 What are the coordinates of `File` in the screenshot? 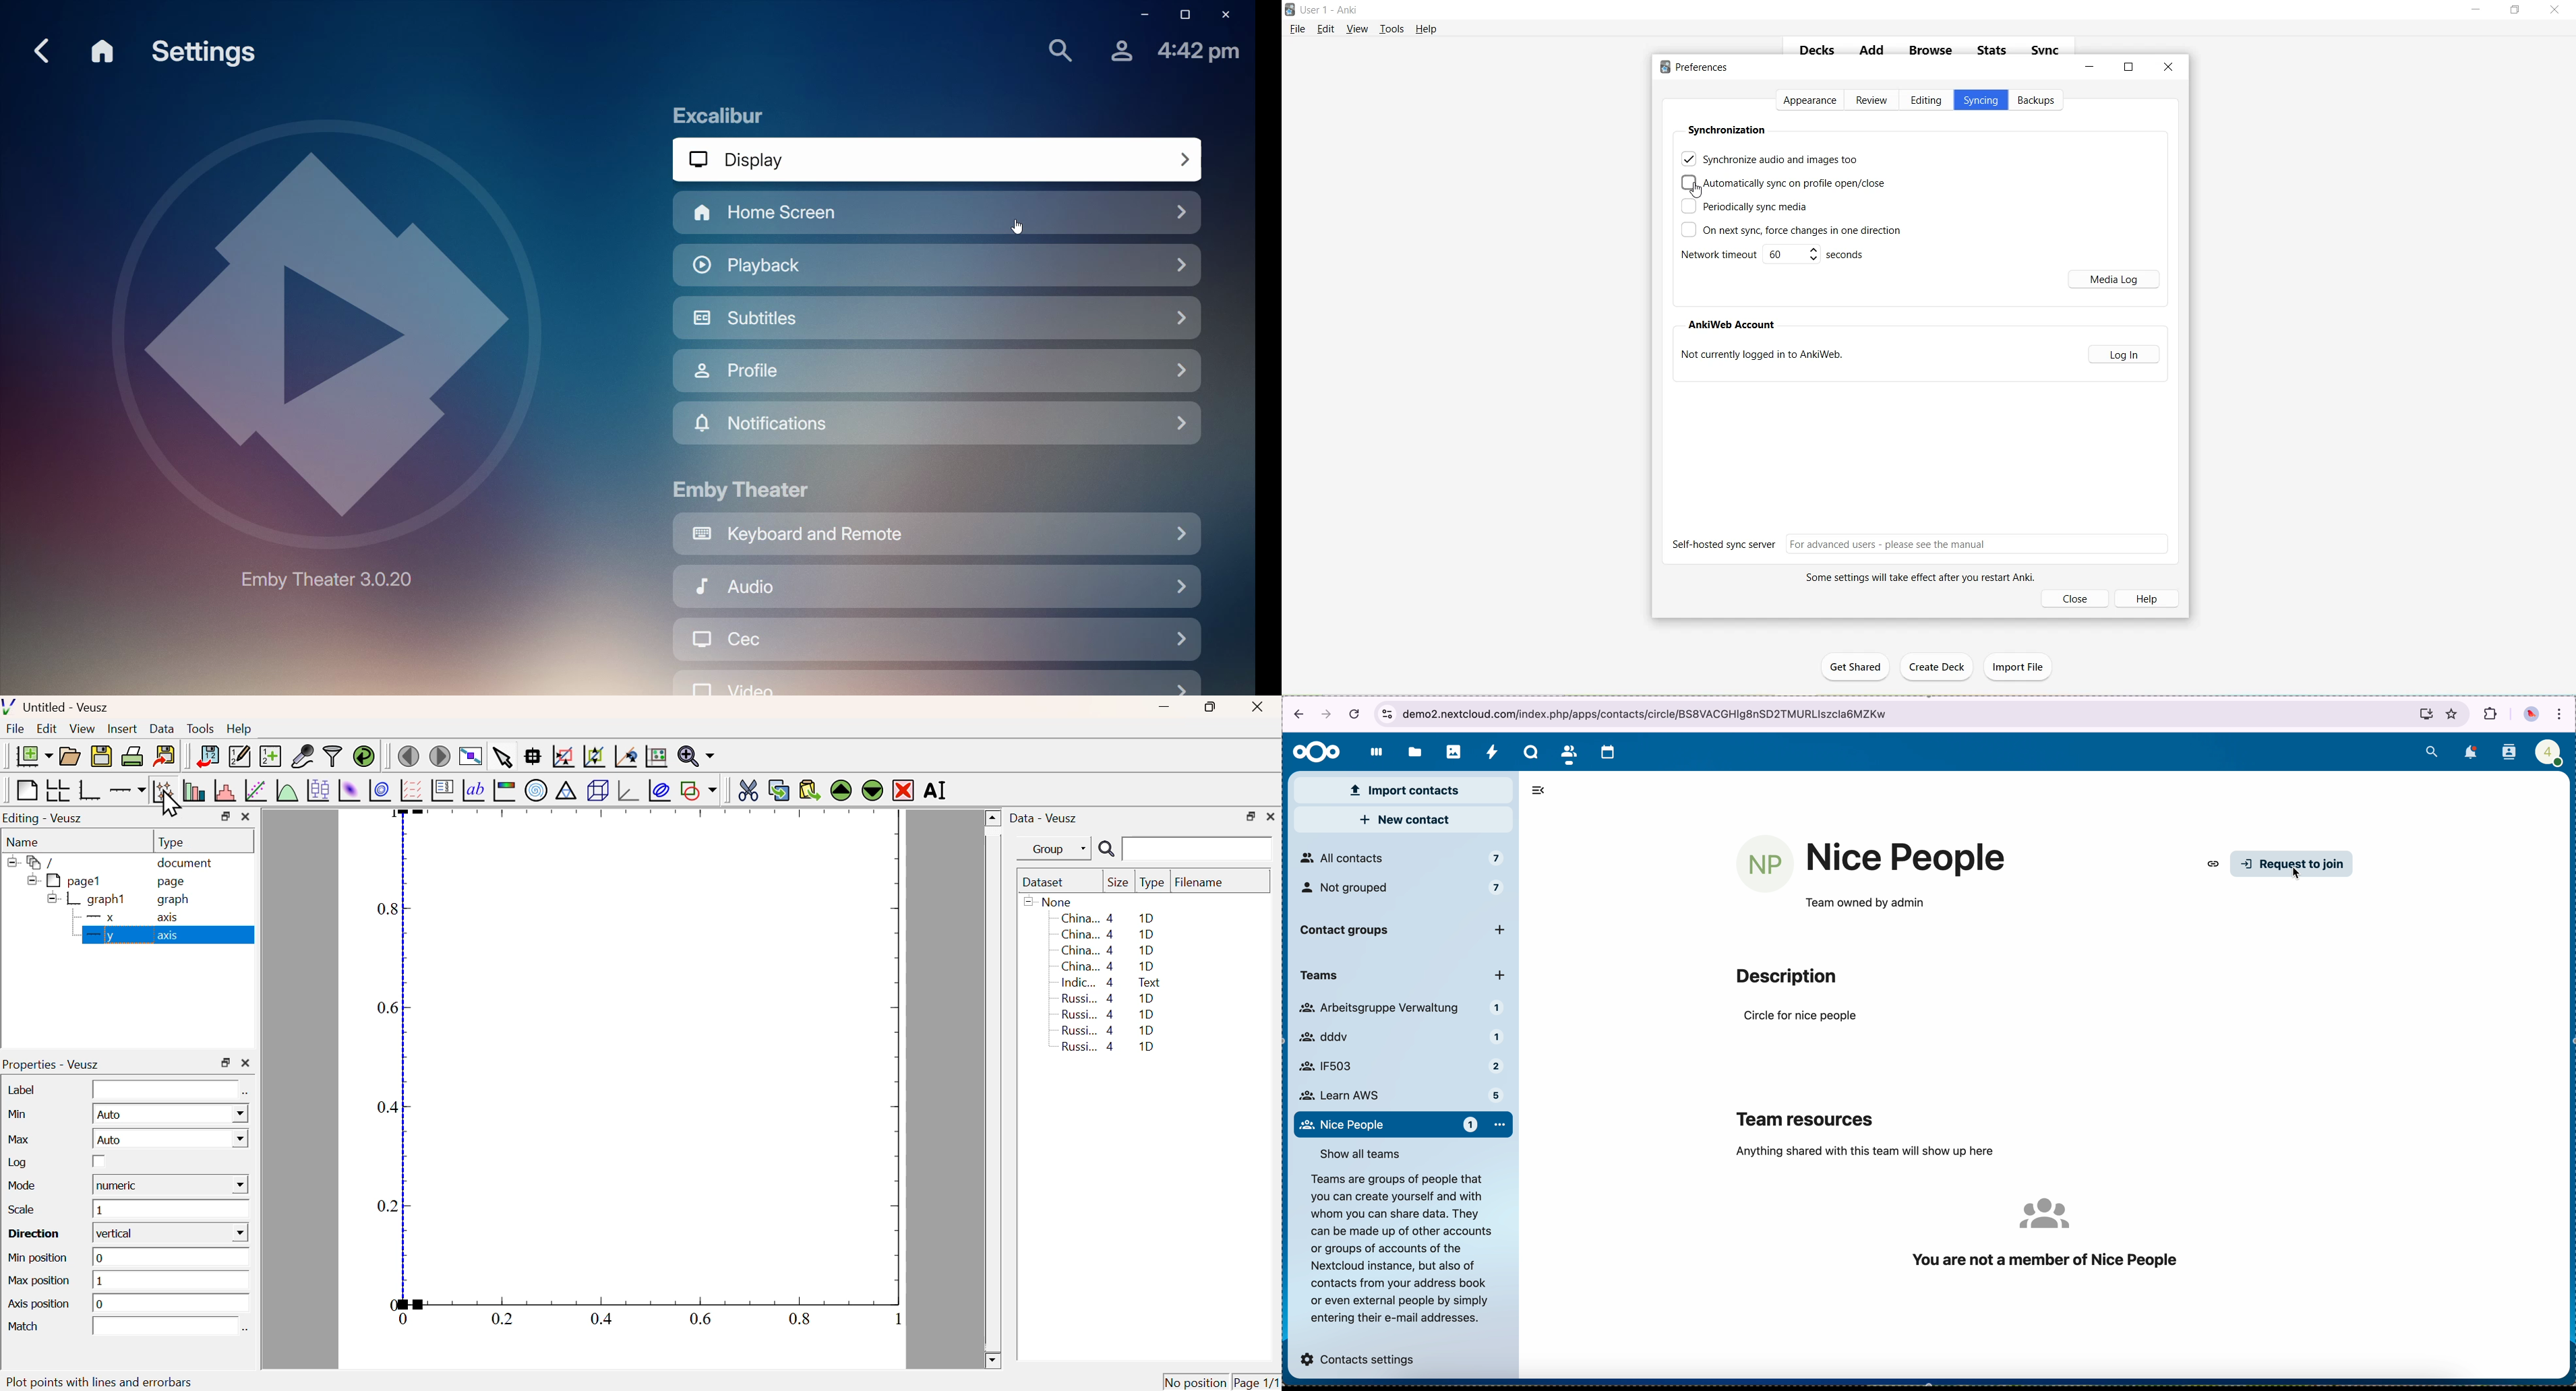 It's located at (1298, 28).